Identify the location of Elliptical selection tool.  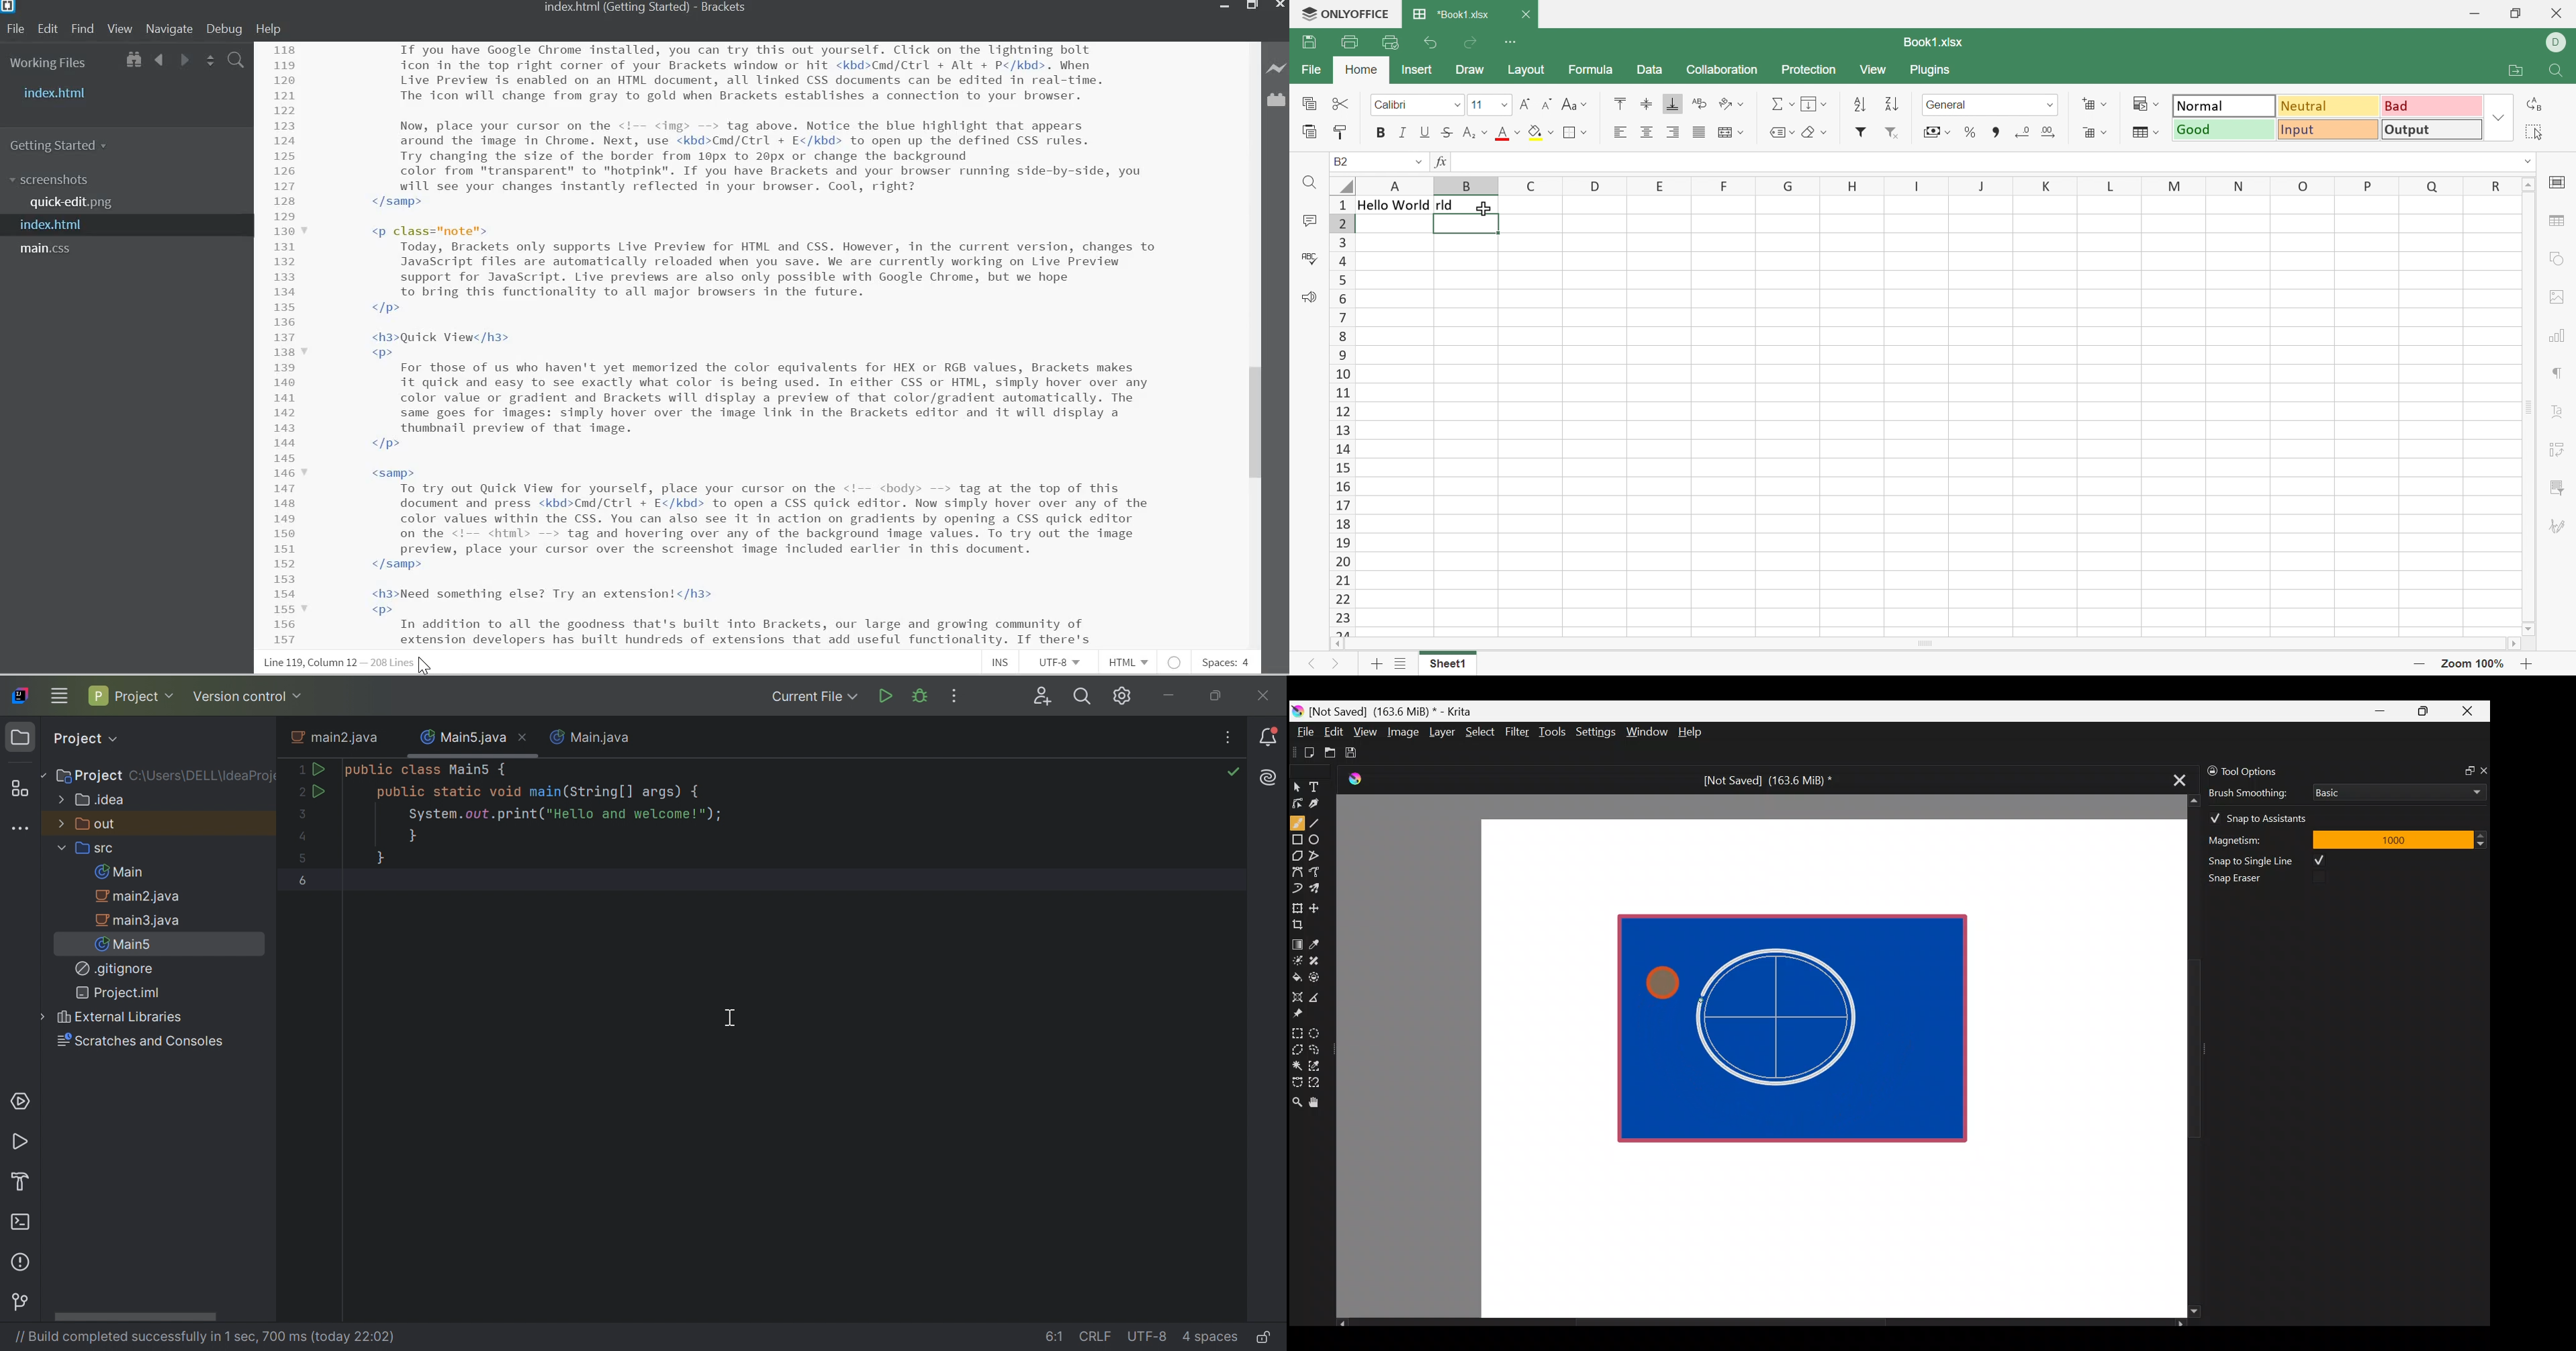
(1319, 1031).